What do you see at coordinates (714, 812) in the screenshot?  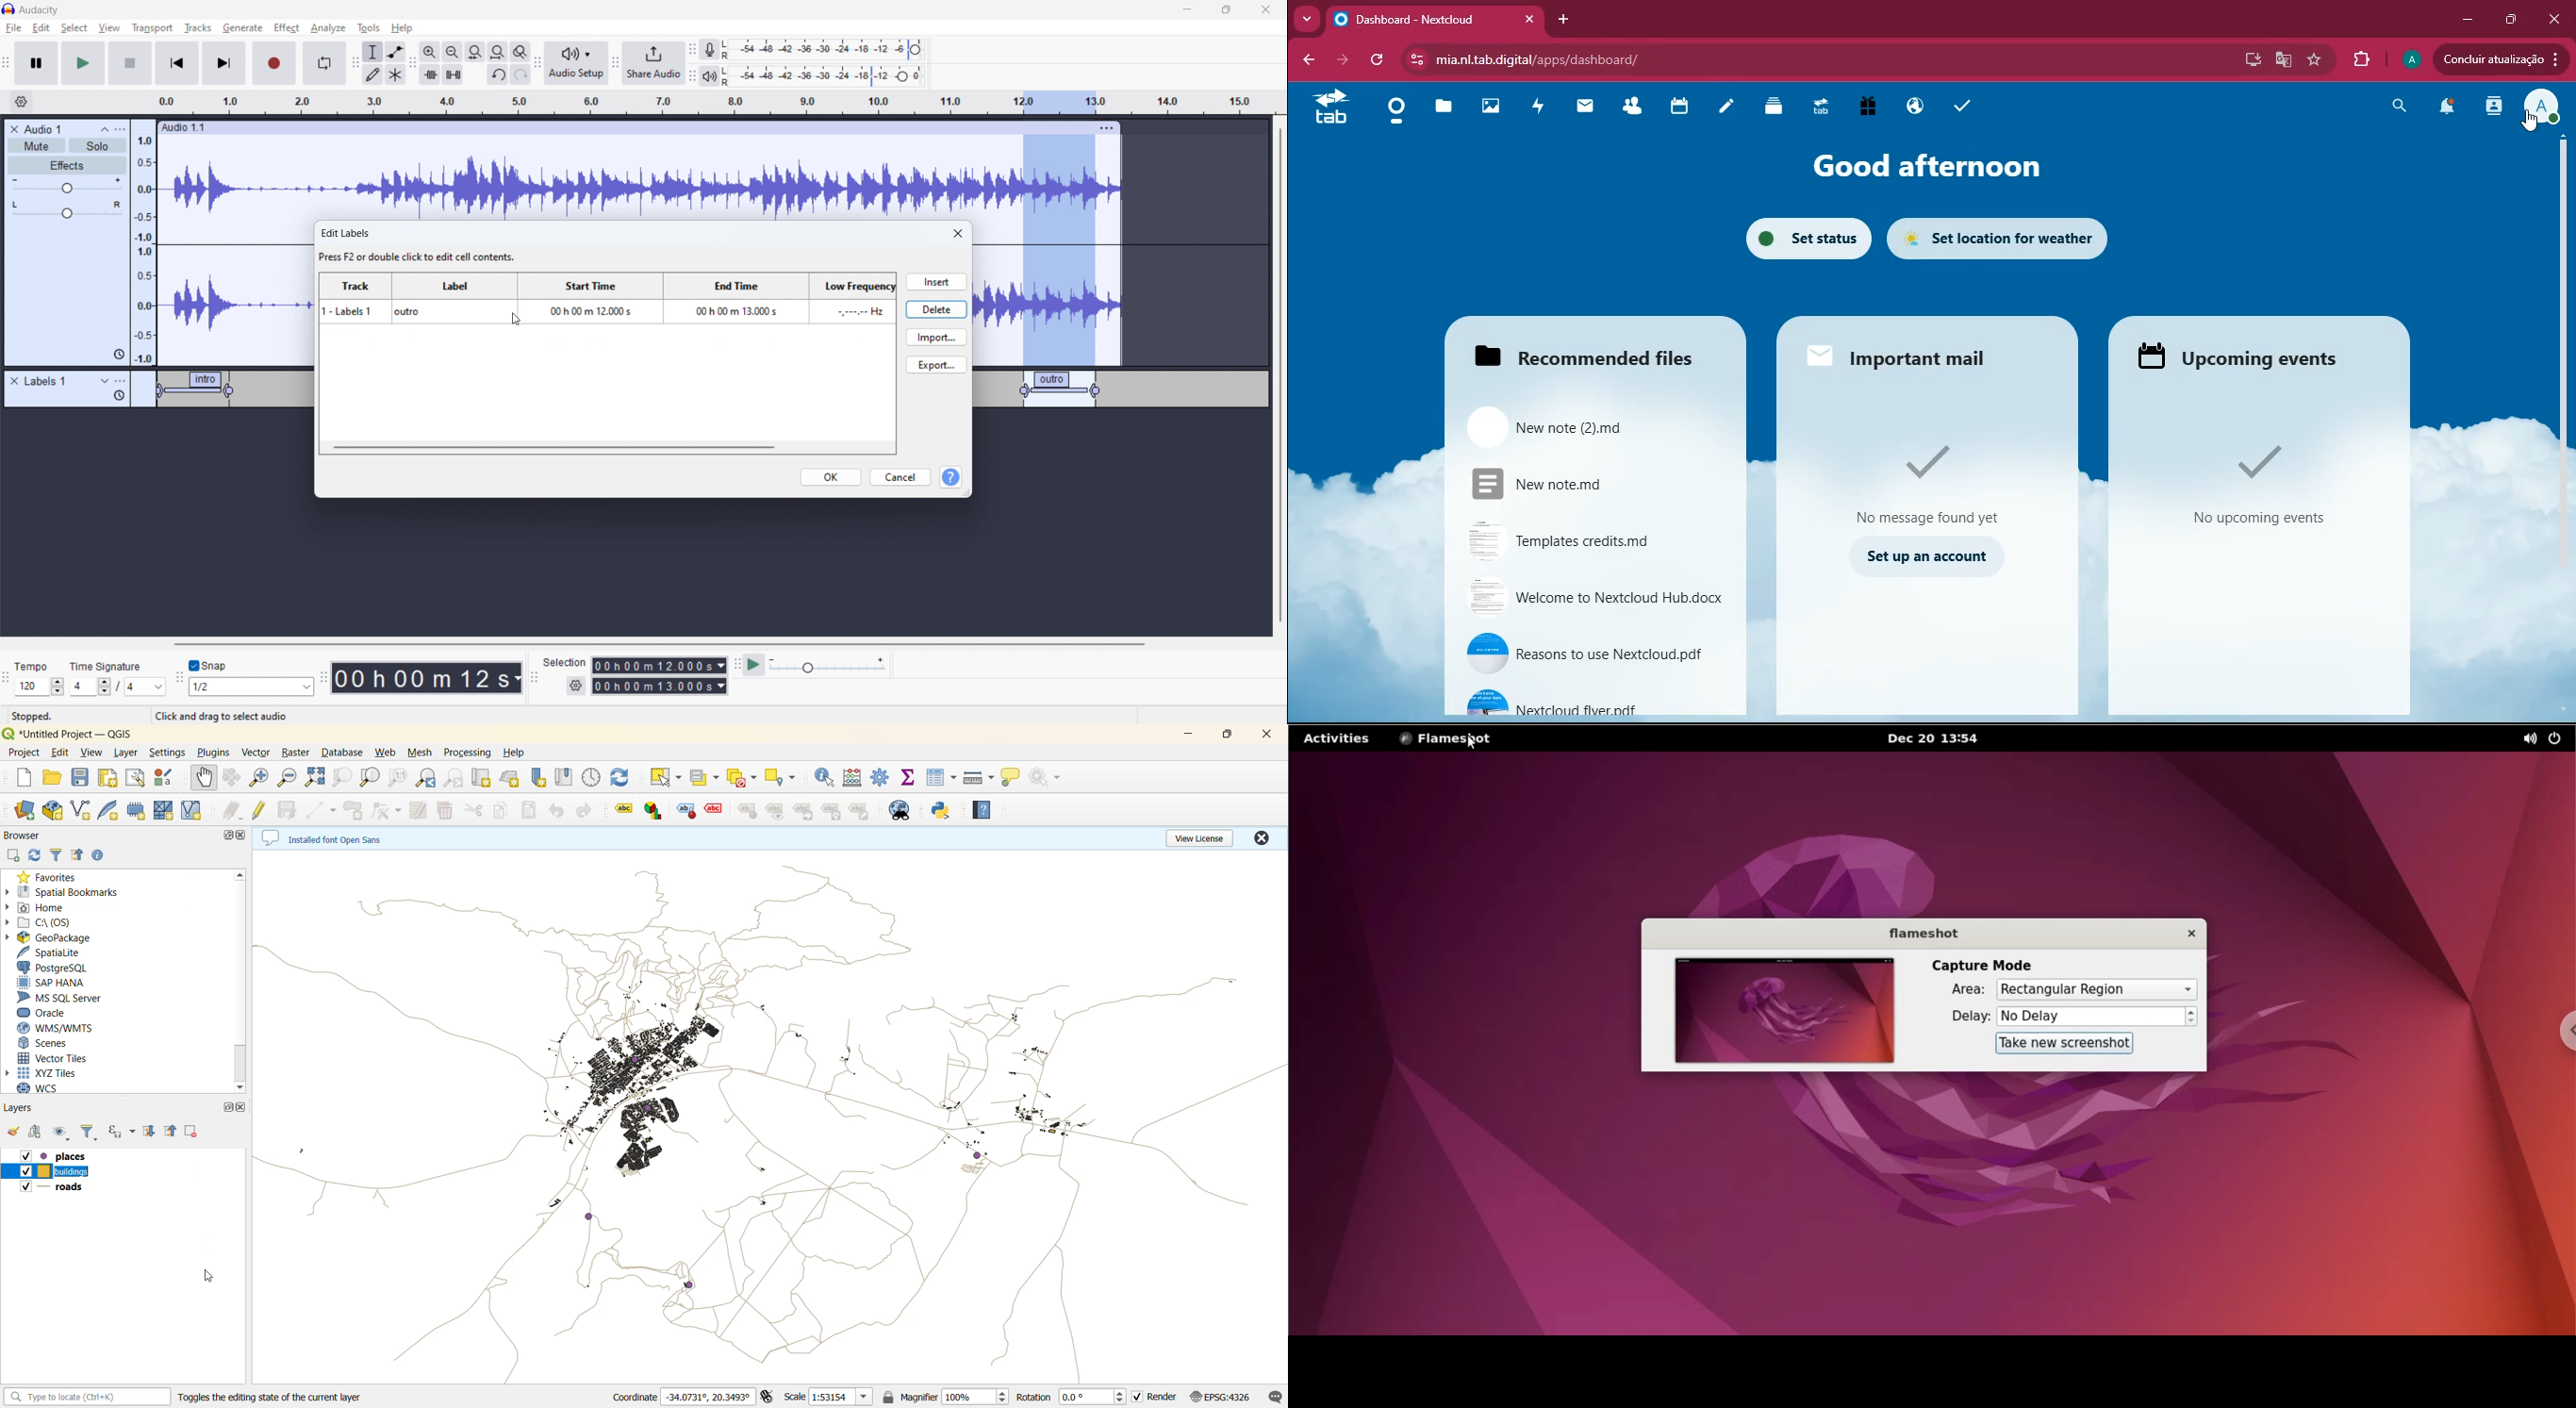 I see `effect` at bounding box center [714, 812].